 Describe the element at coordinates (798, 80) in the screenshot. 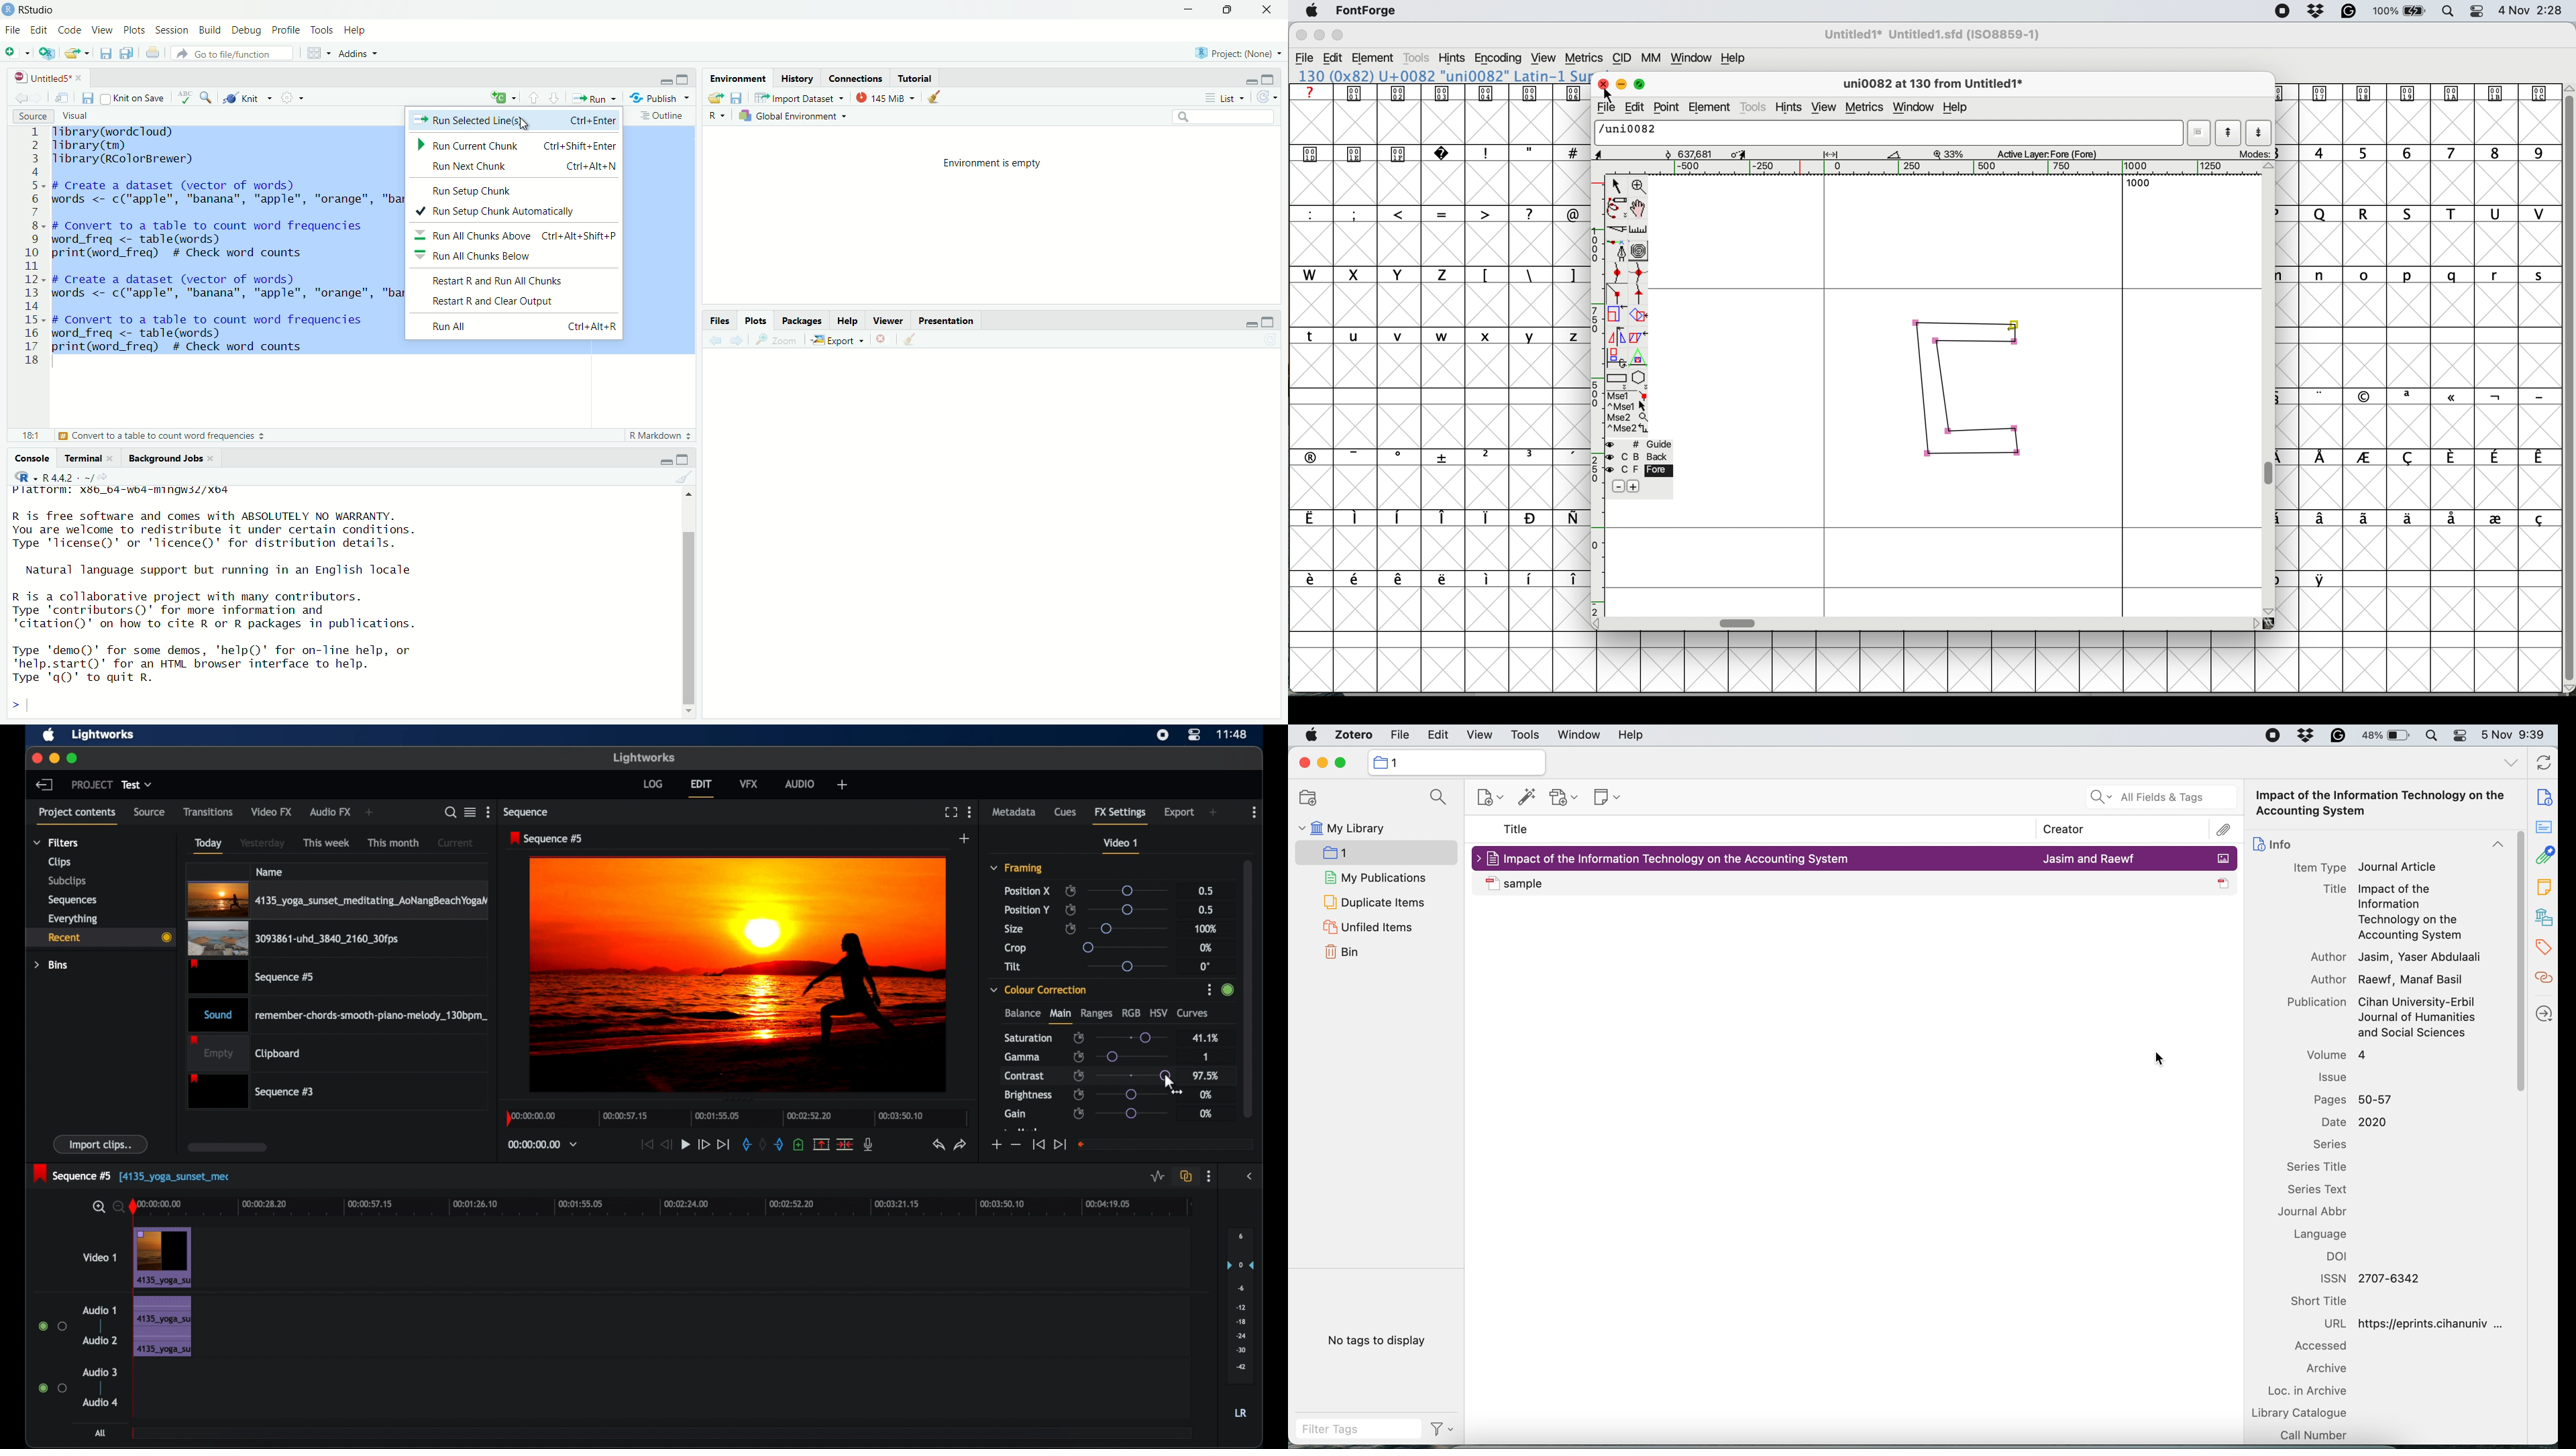

I see `History` at that location.